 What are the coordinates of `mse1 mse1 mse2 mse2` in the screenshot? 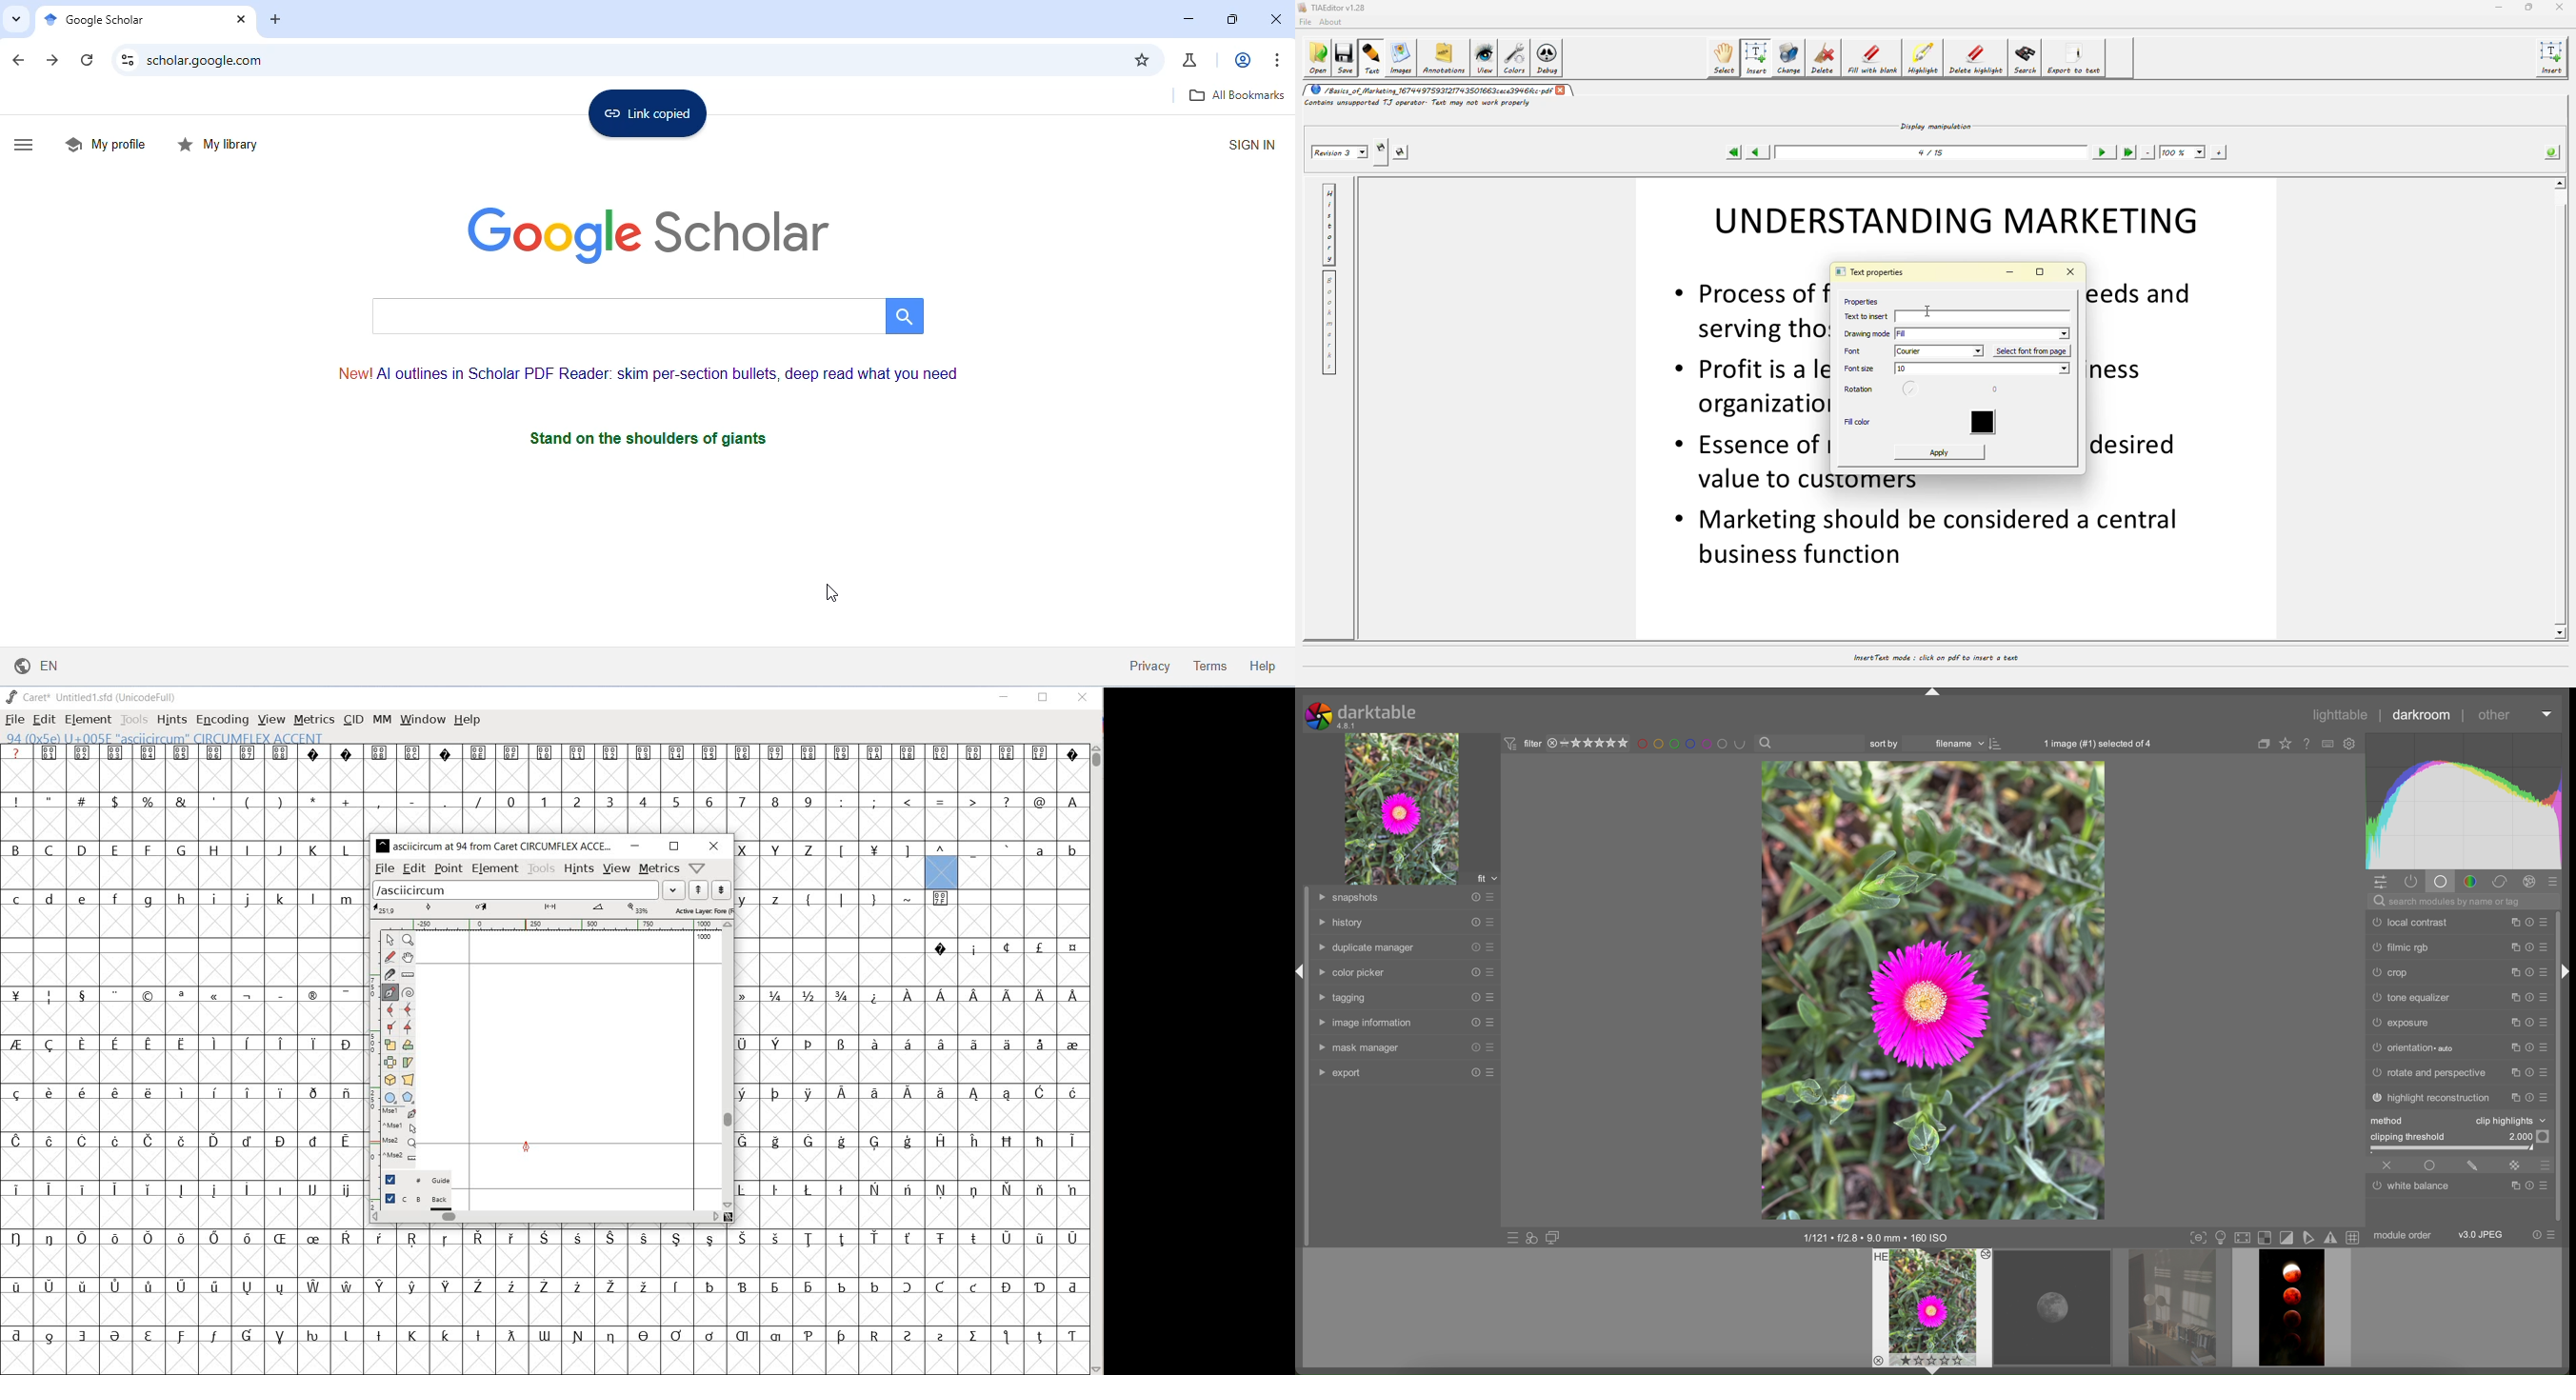 It's located at (394, 1135).